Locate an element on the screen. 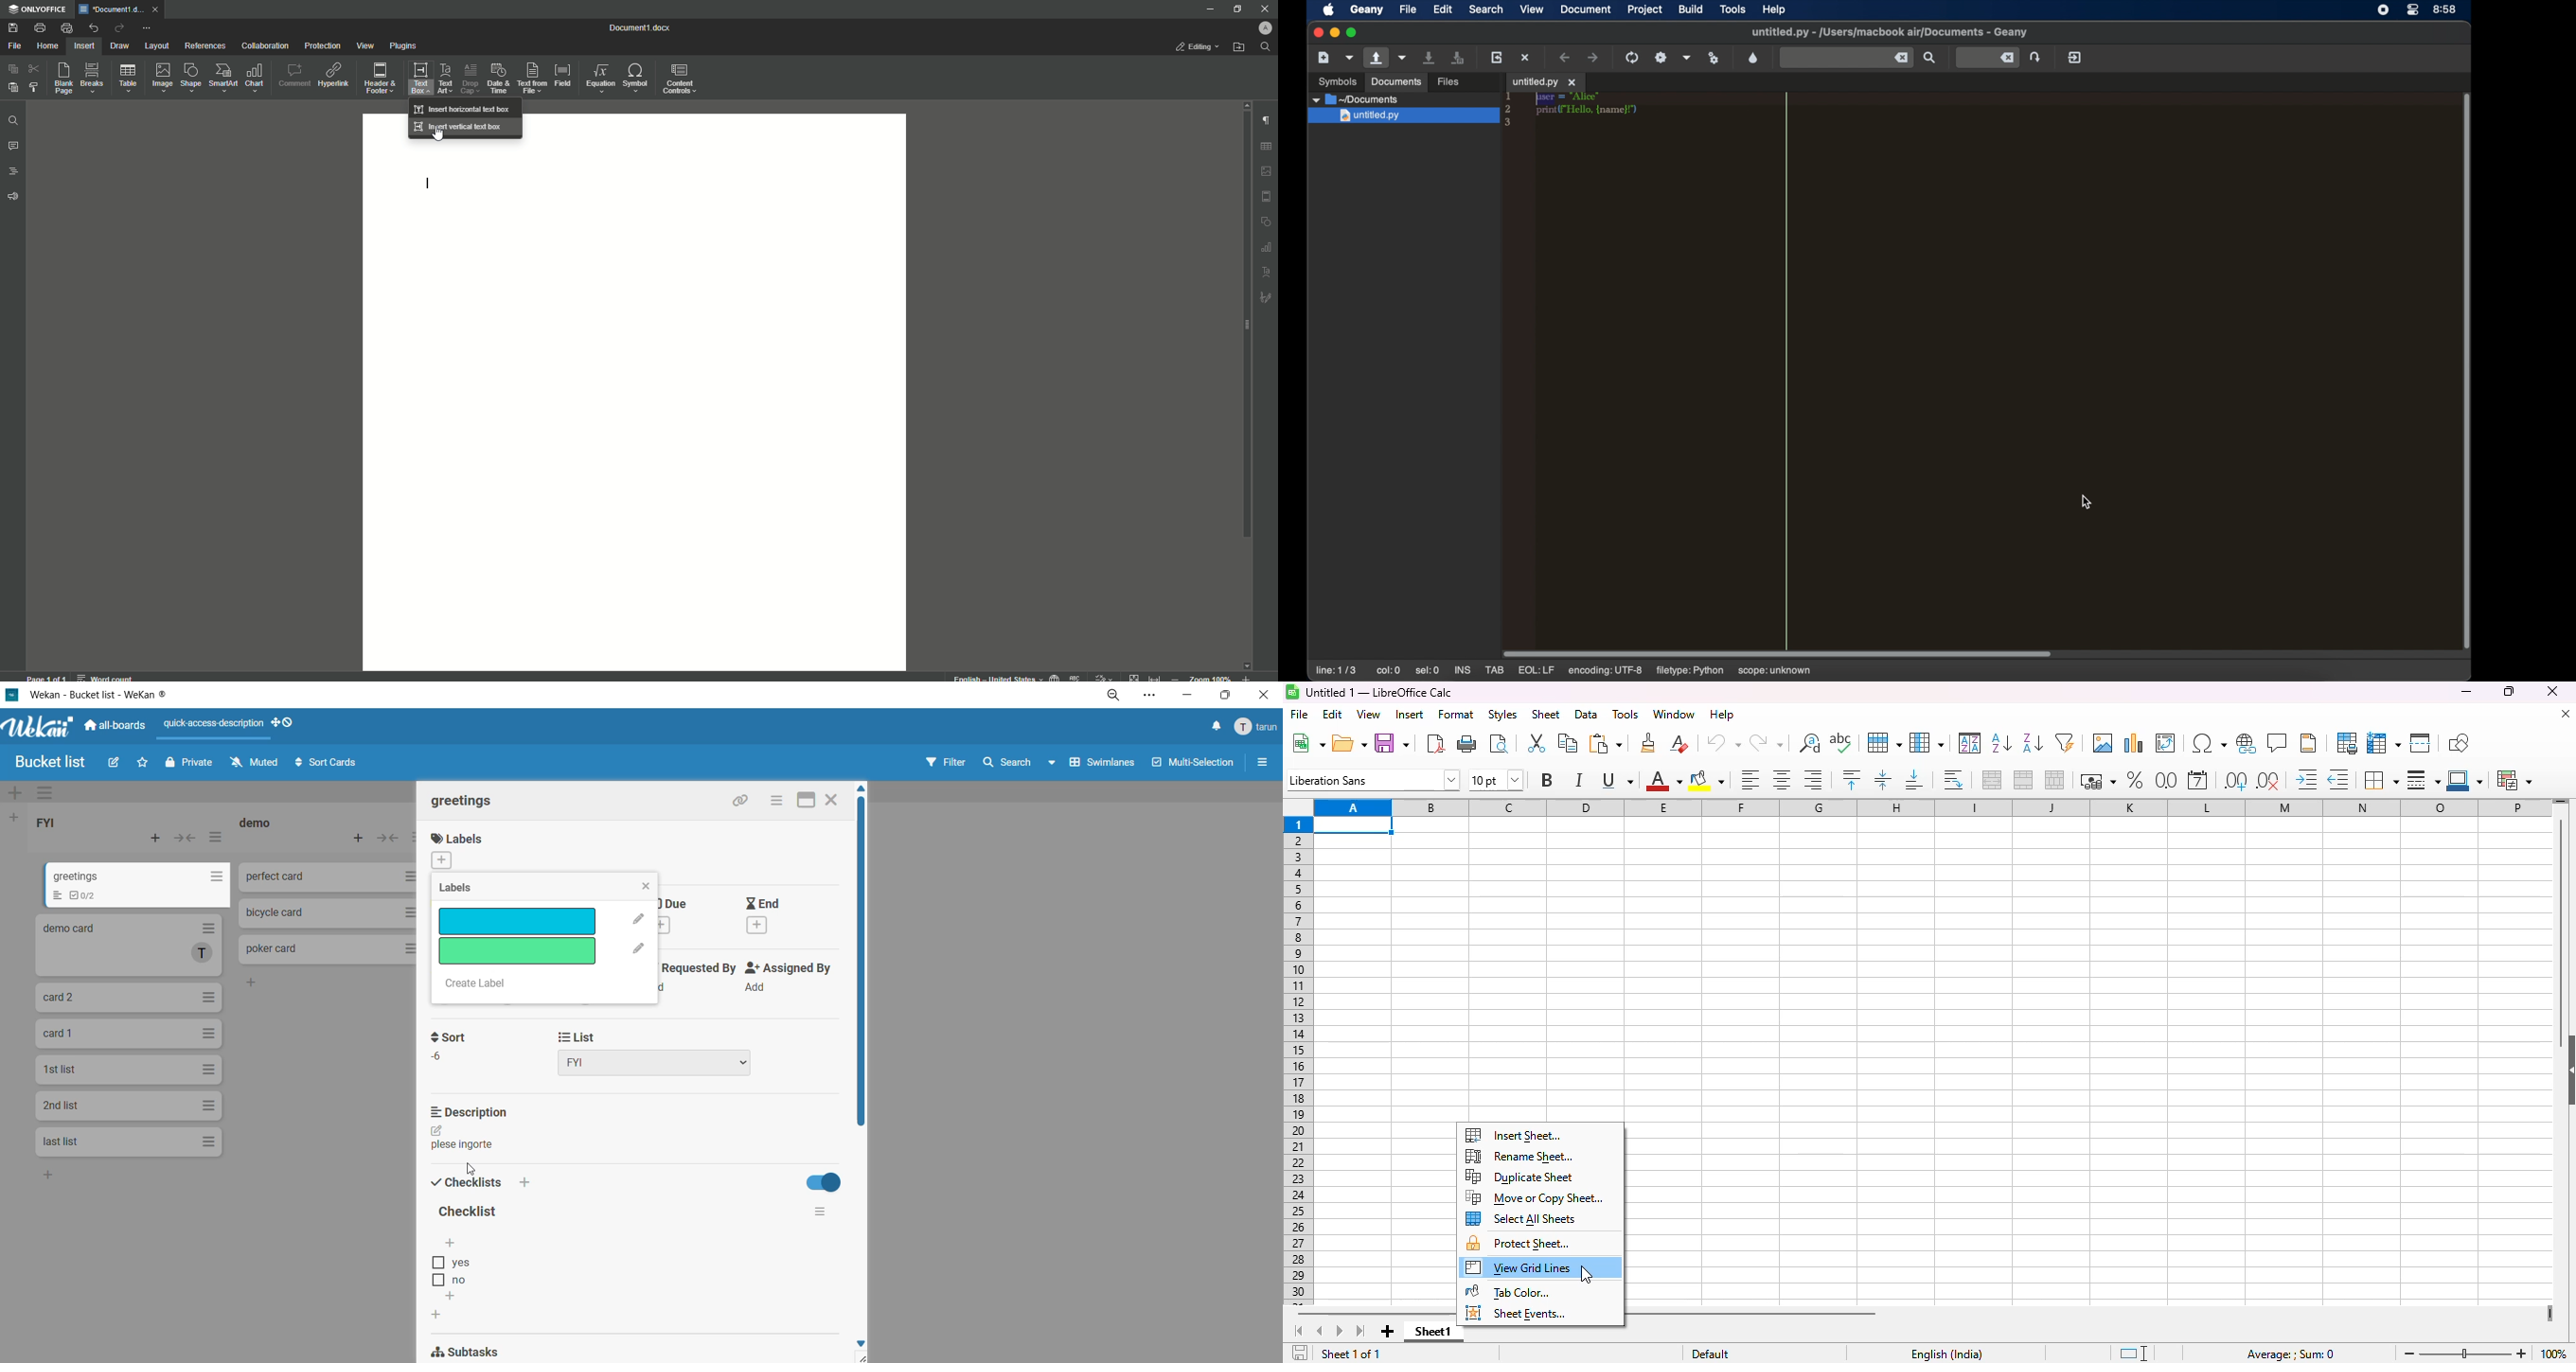 This screenshot has height=1372, width=2576. center vertically is located at coordinates (1883, 779).